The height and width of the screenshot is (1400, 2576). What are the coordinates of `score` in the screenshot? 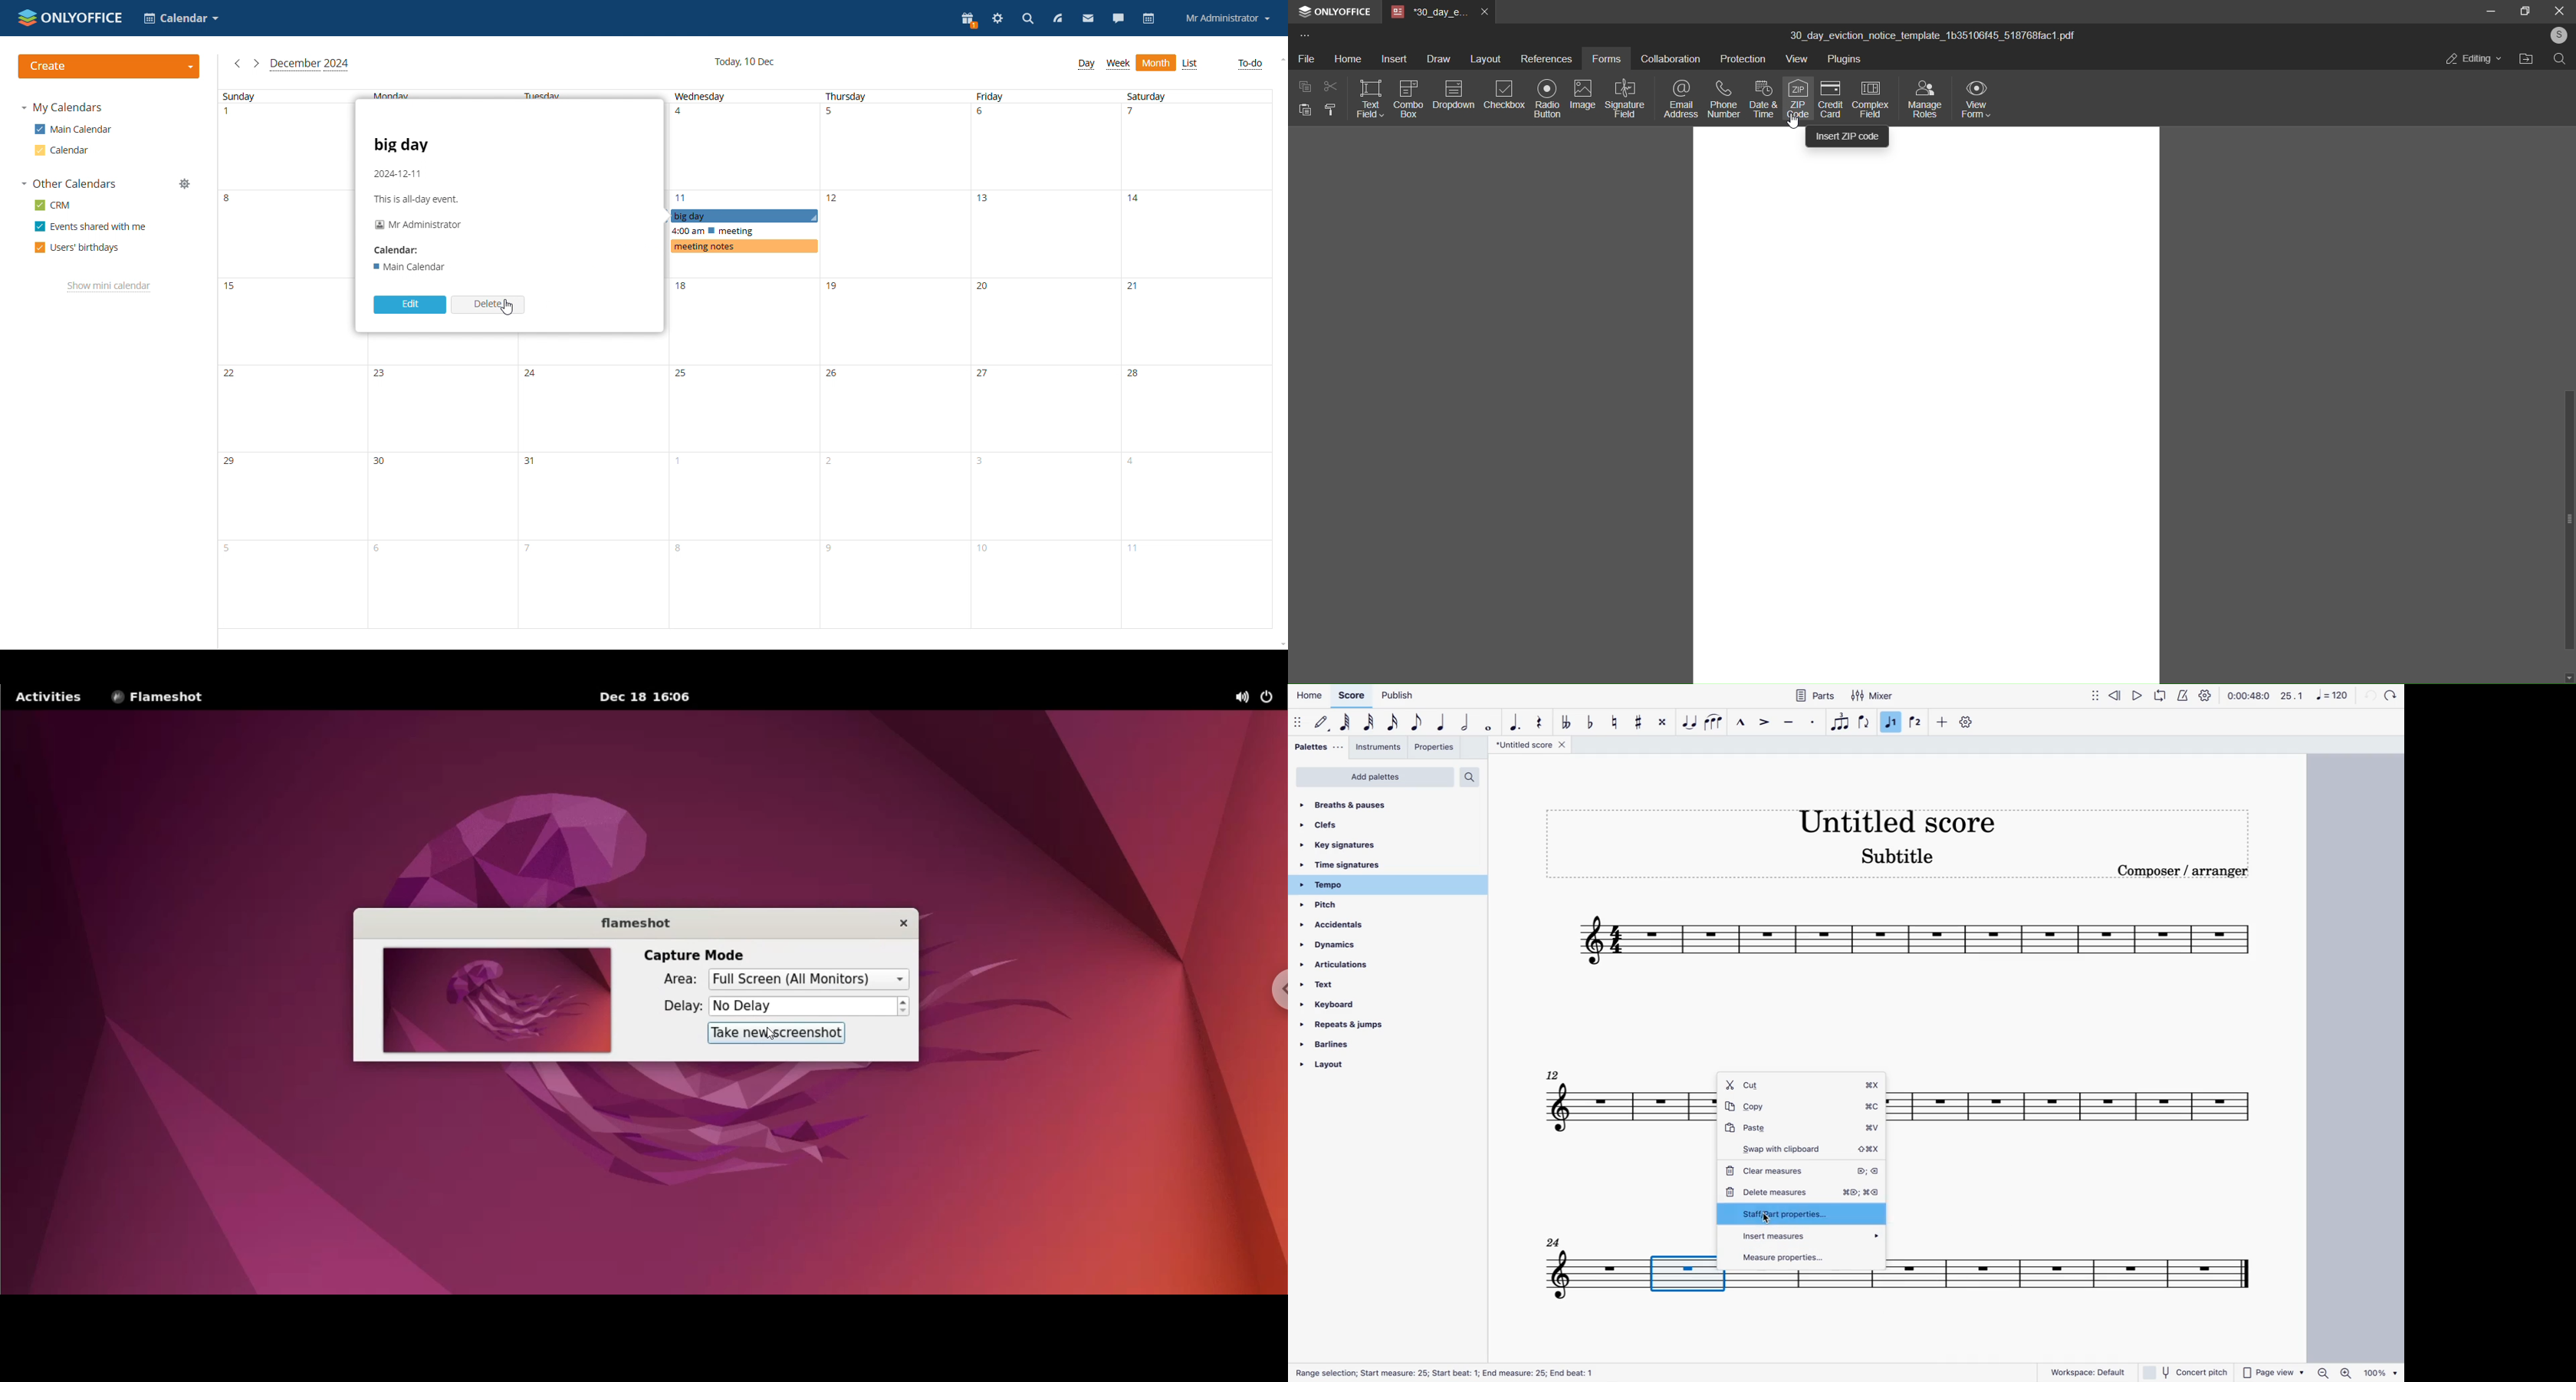 It's located at (1910, 943).